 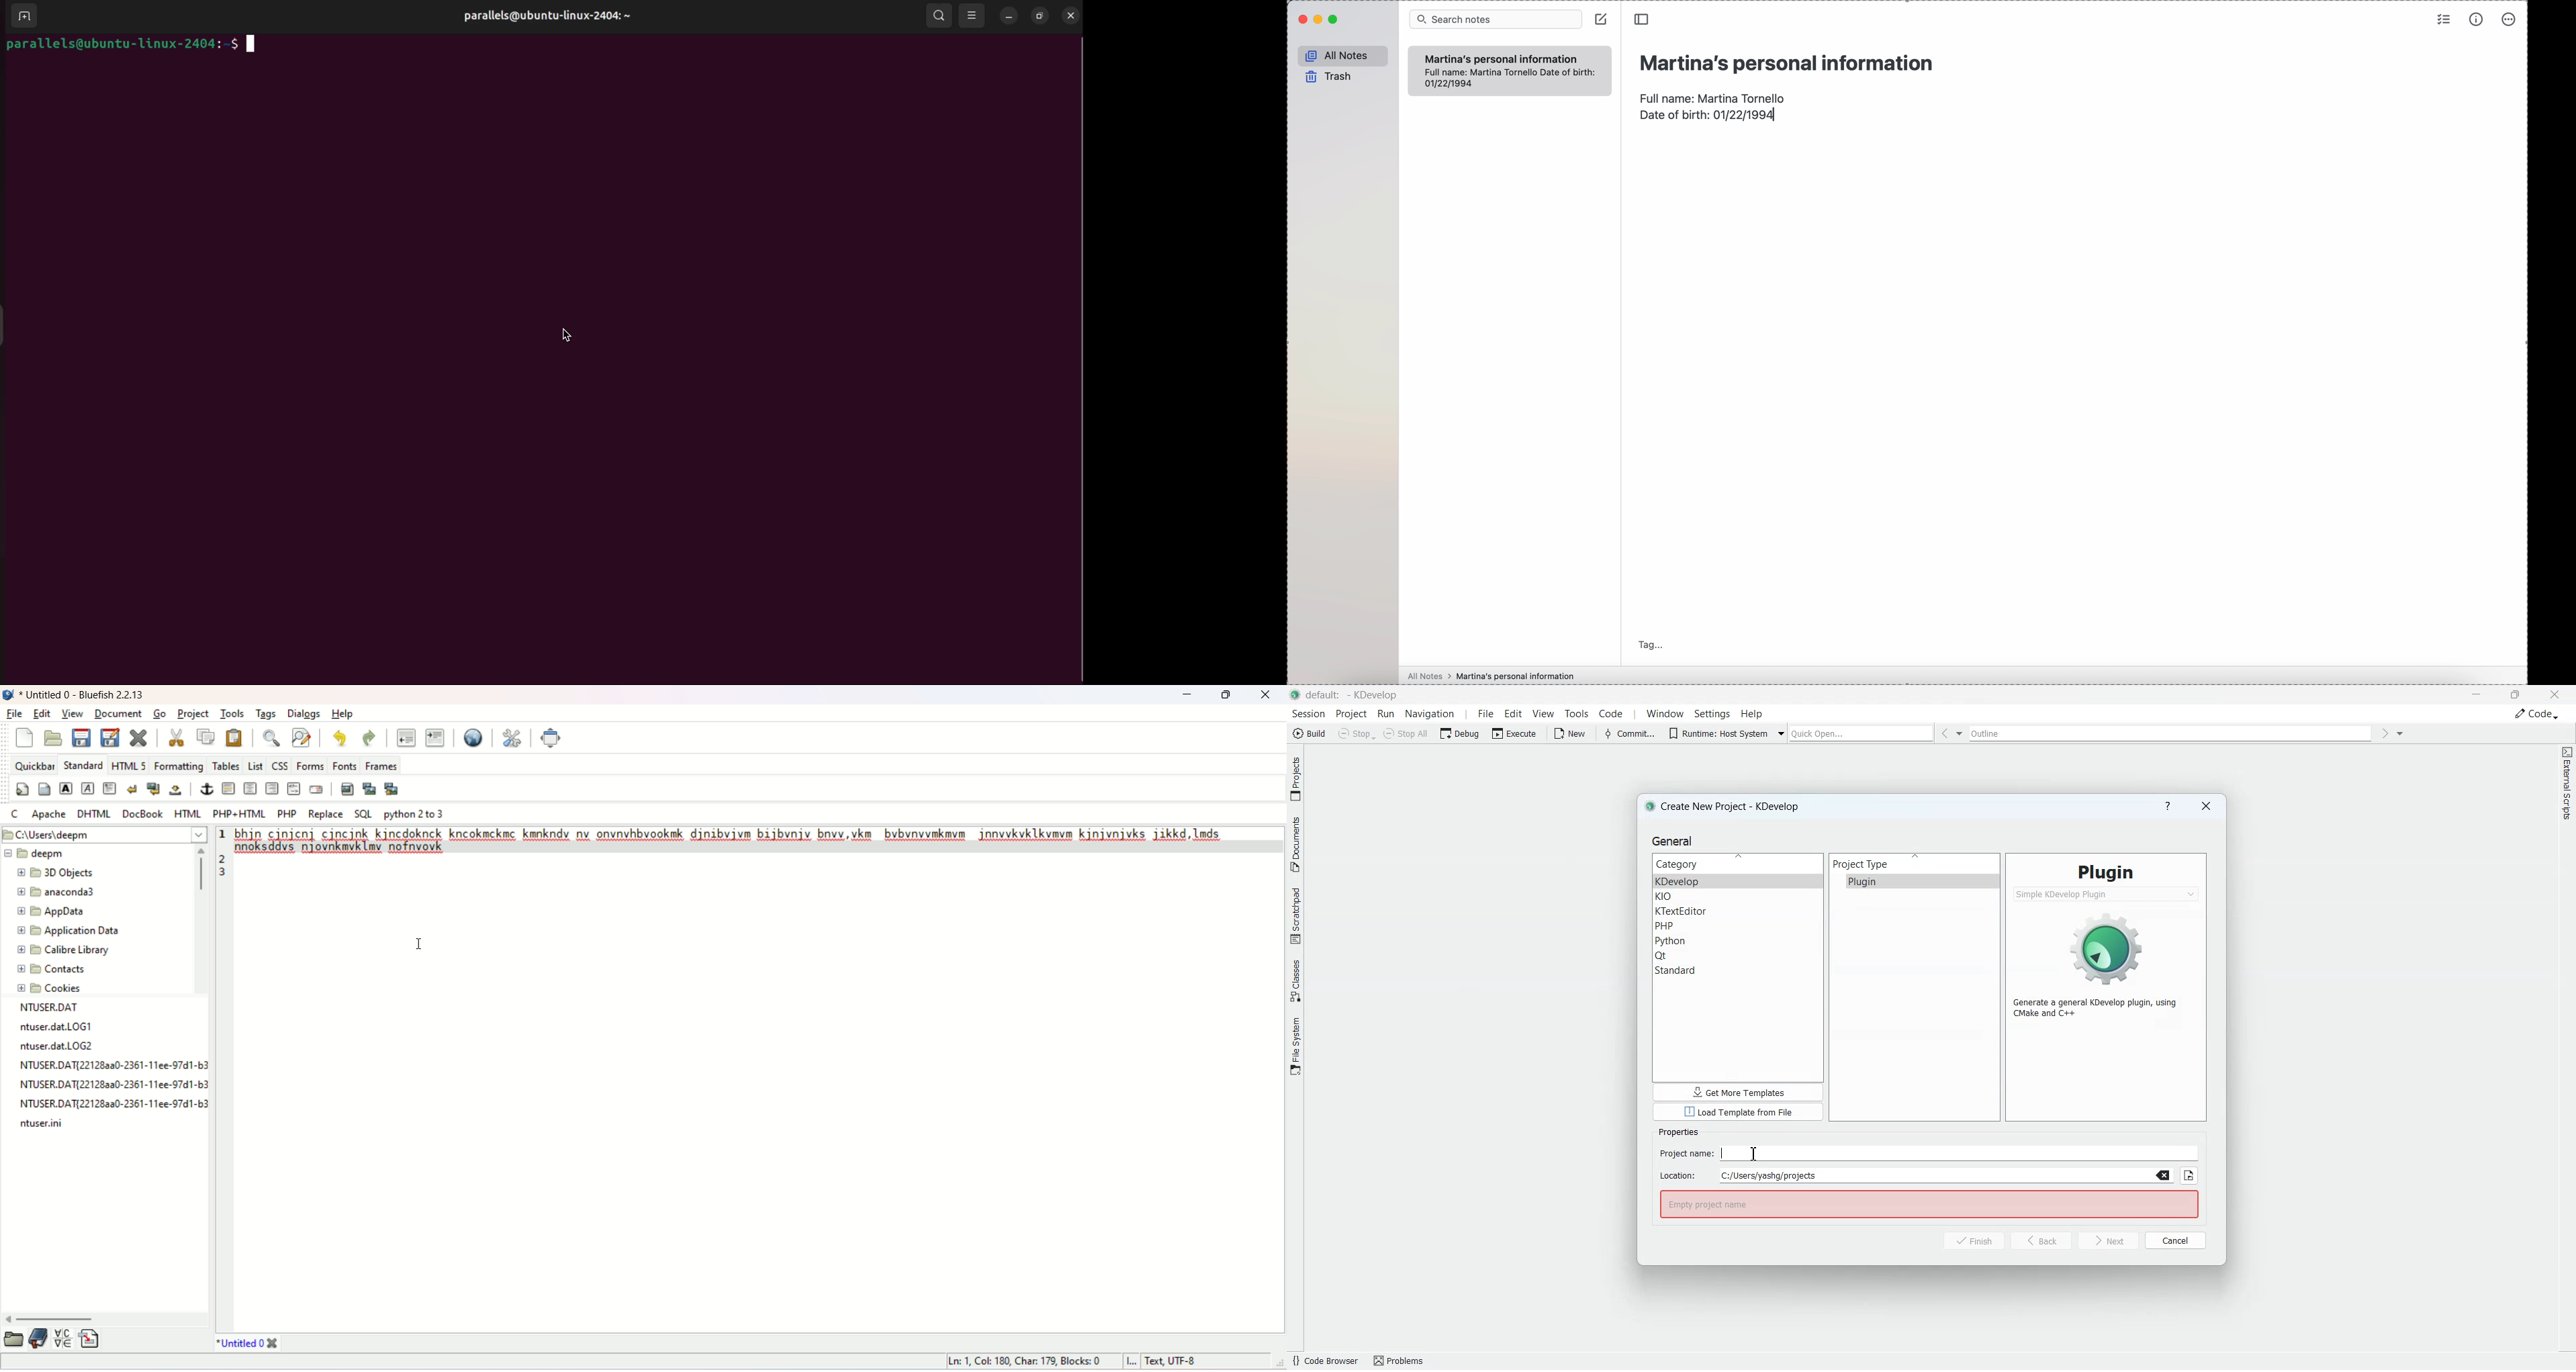 What do you see at coordinates (39, 852) in the screenshot?
I see `deepm` at bounding box center [39, 852].